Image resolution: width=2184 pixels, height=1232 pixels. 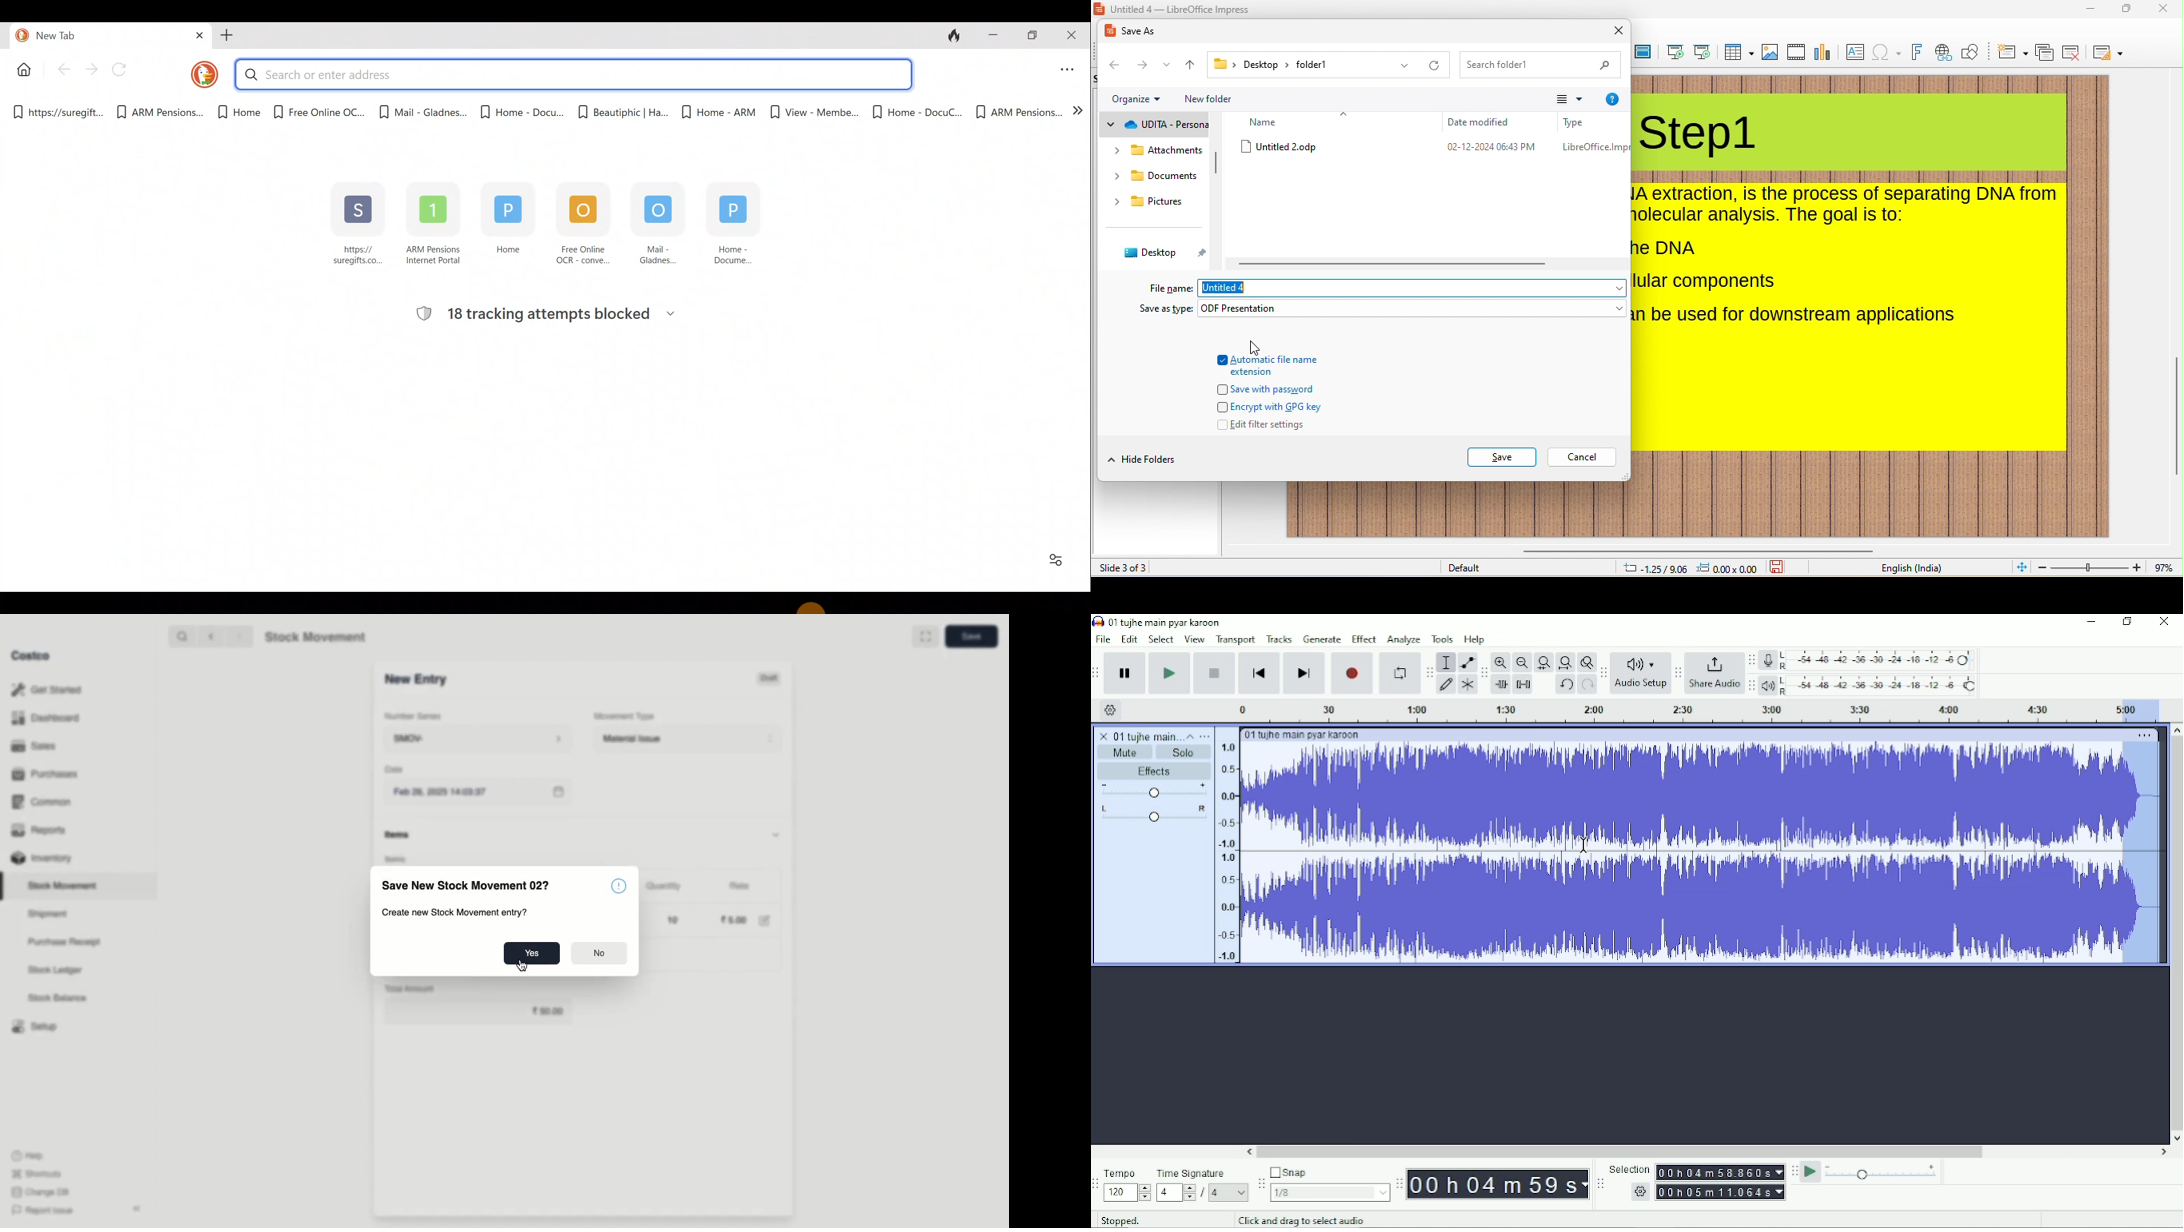 What do you see at coordinates (1494, 149) in the screenshot?
I see `date modified` at bounding box center [1494, 149].